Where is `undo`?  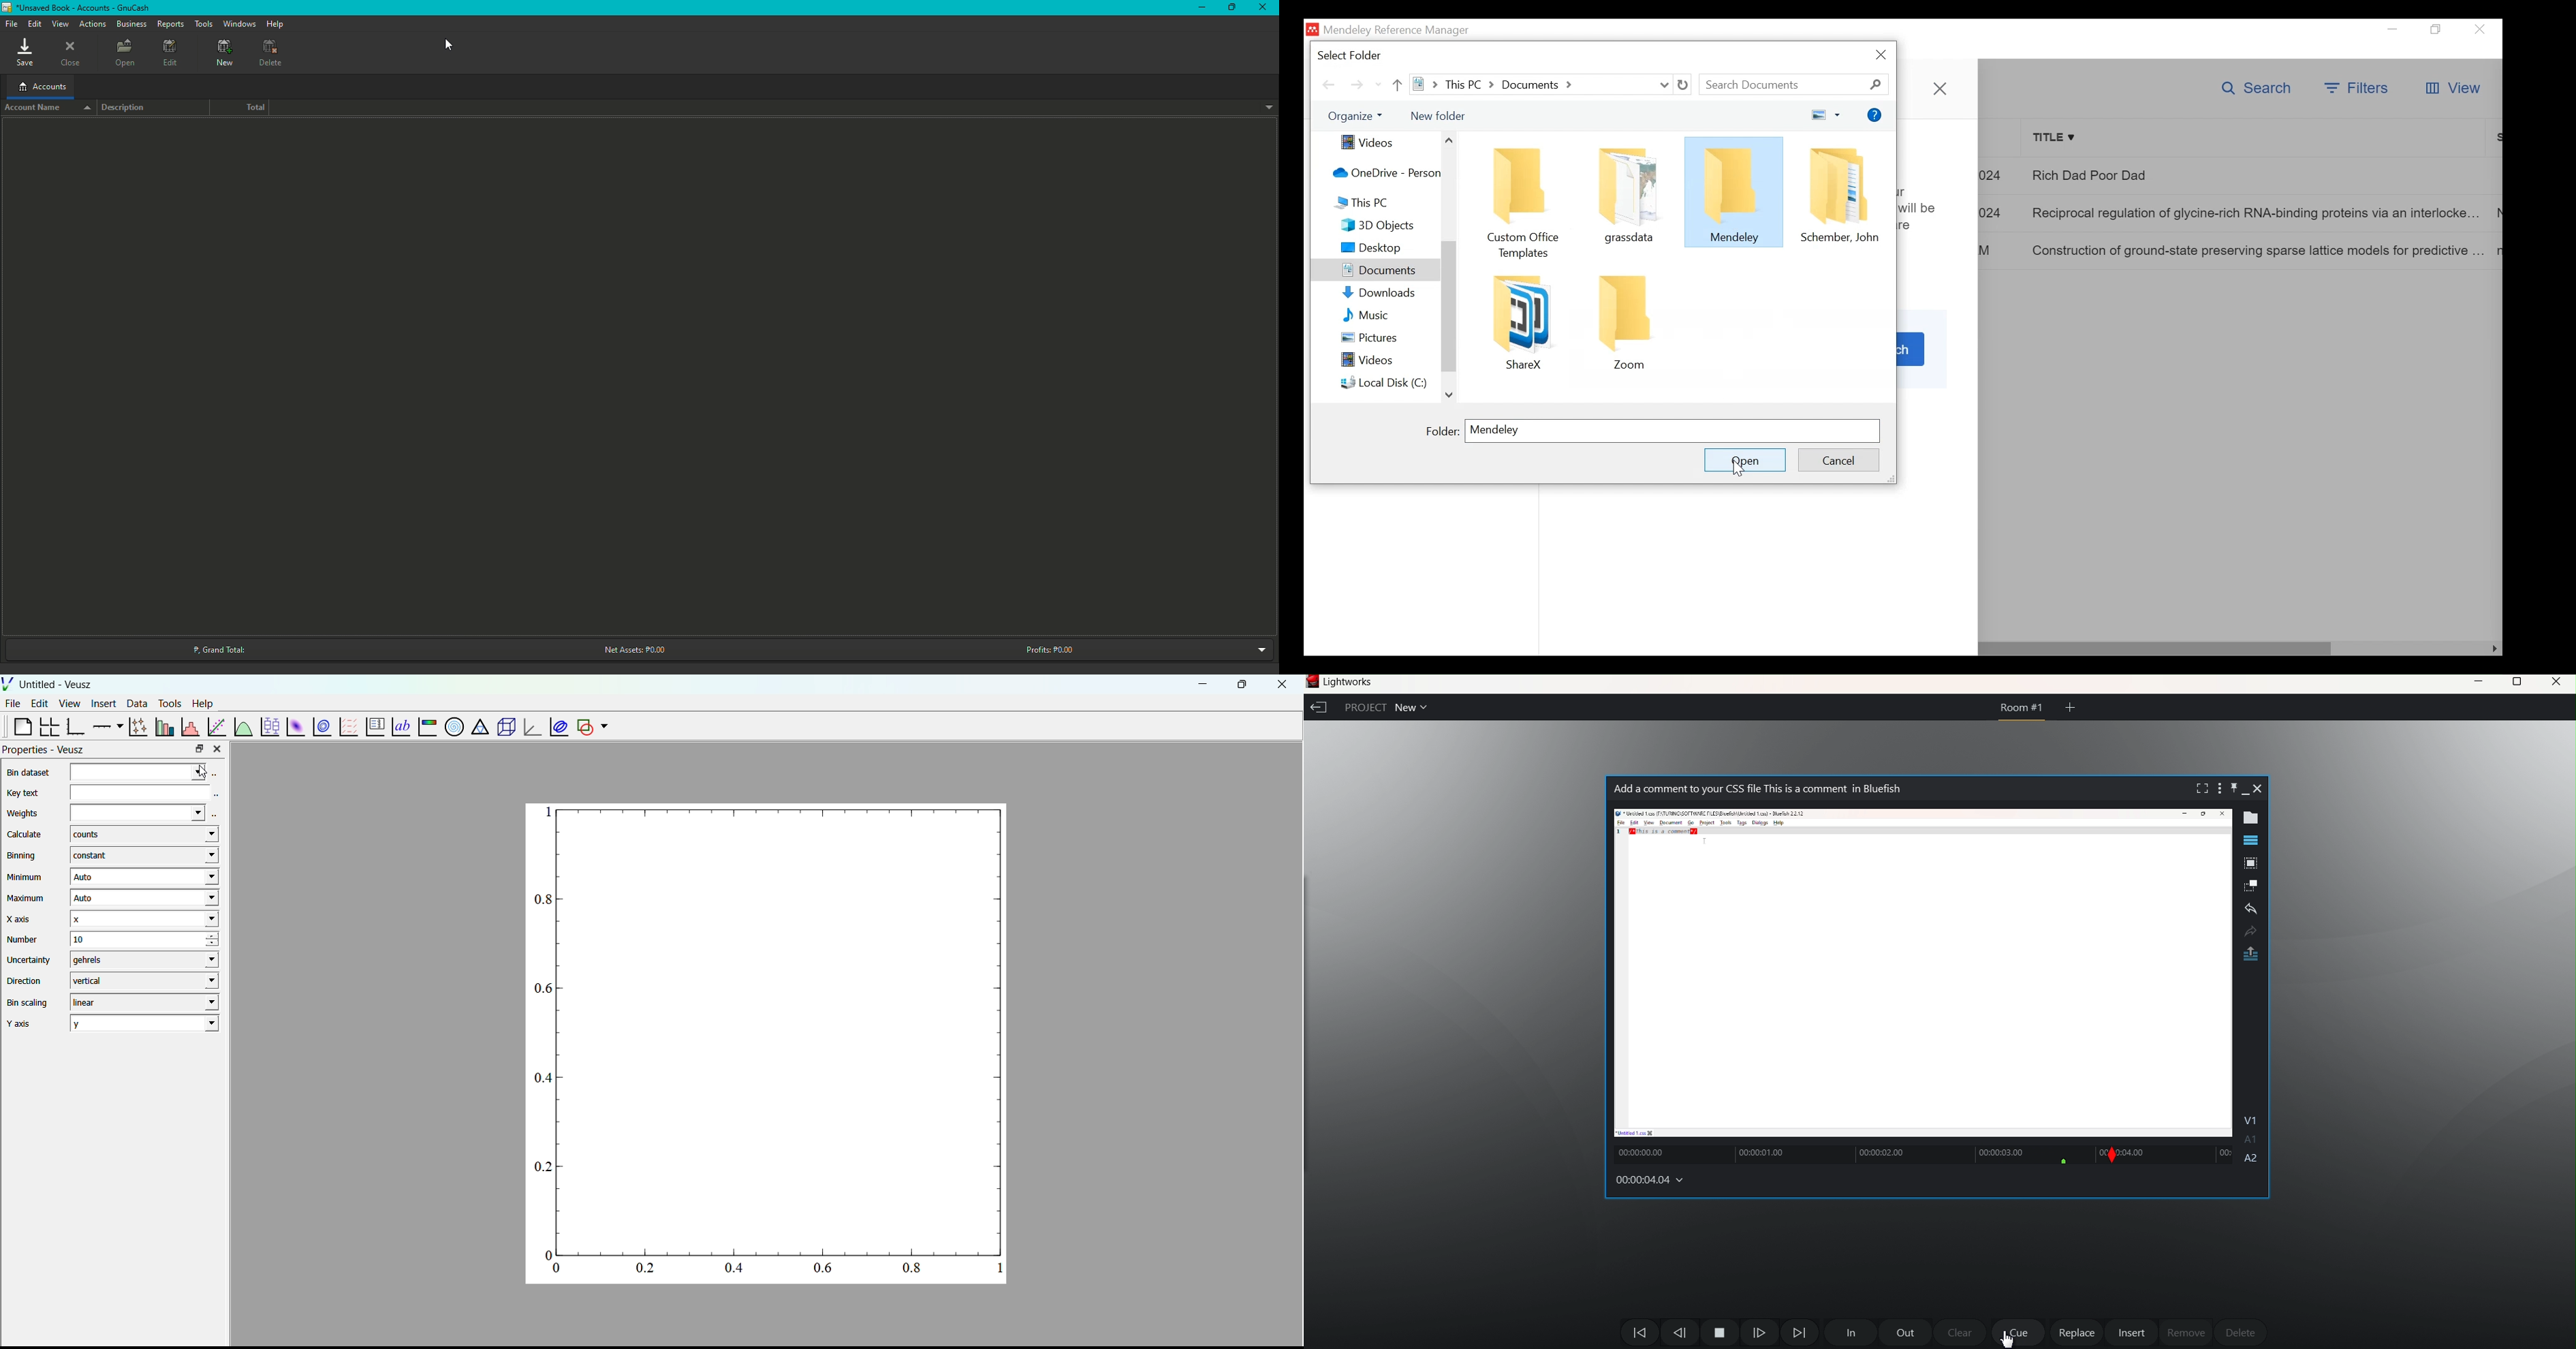
undo is located at coordinates (2251, 910).